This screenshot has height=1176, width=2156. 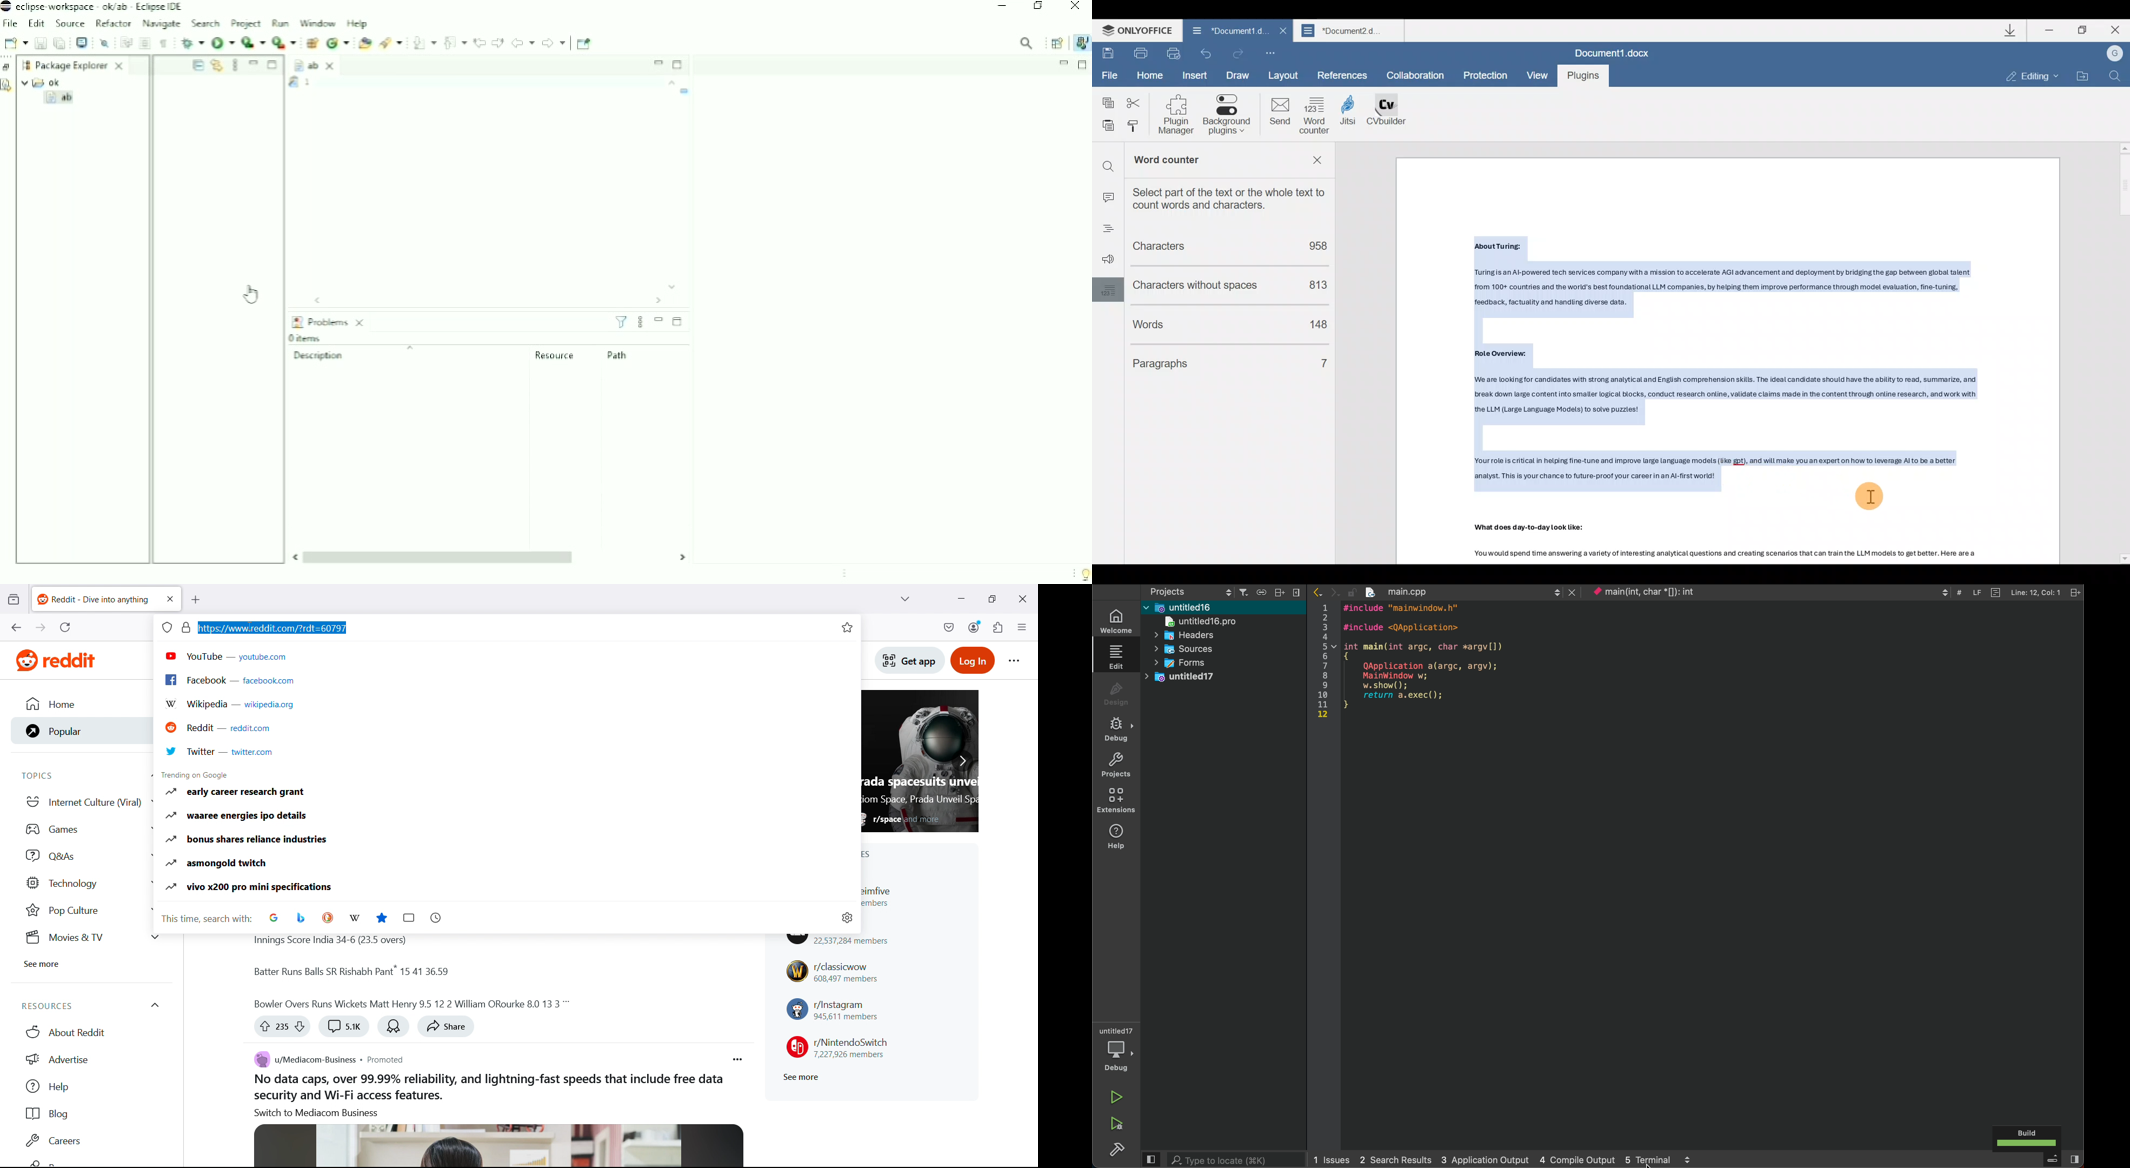 I want to click on Award, so click(x=394, y=1026).